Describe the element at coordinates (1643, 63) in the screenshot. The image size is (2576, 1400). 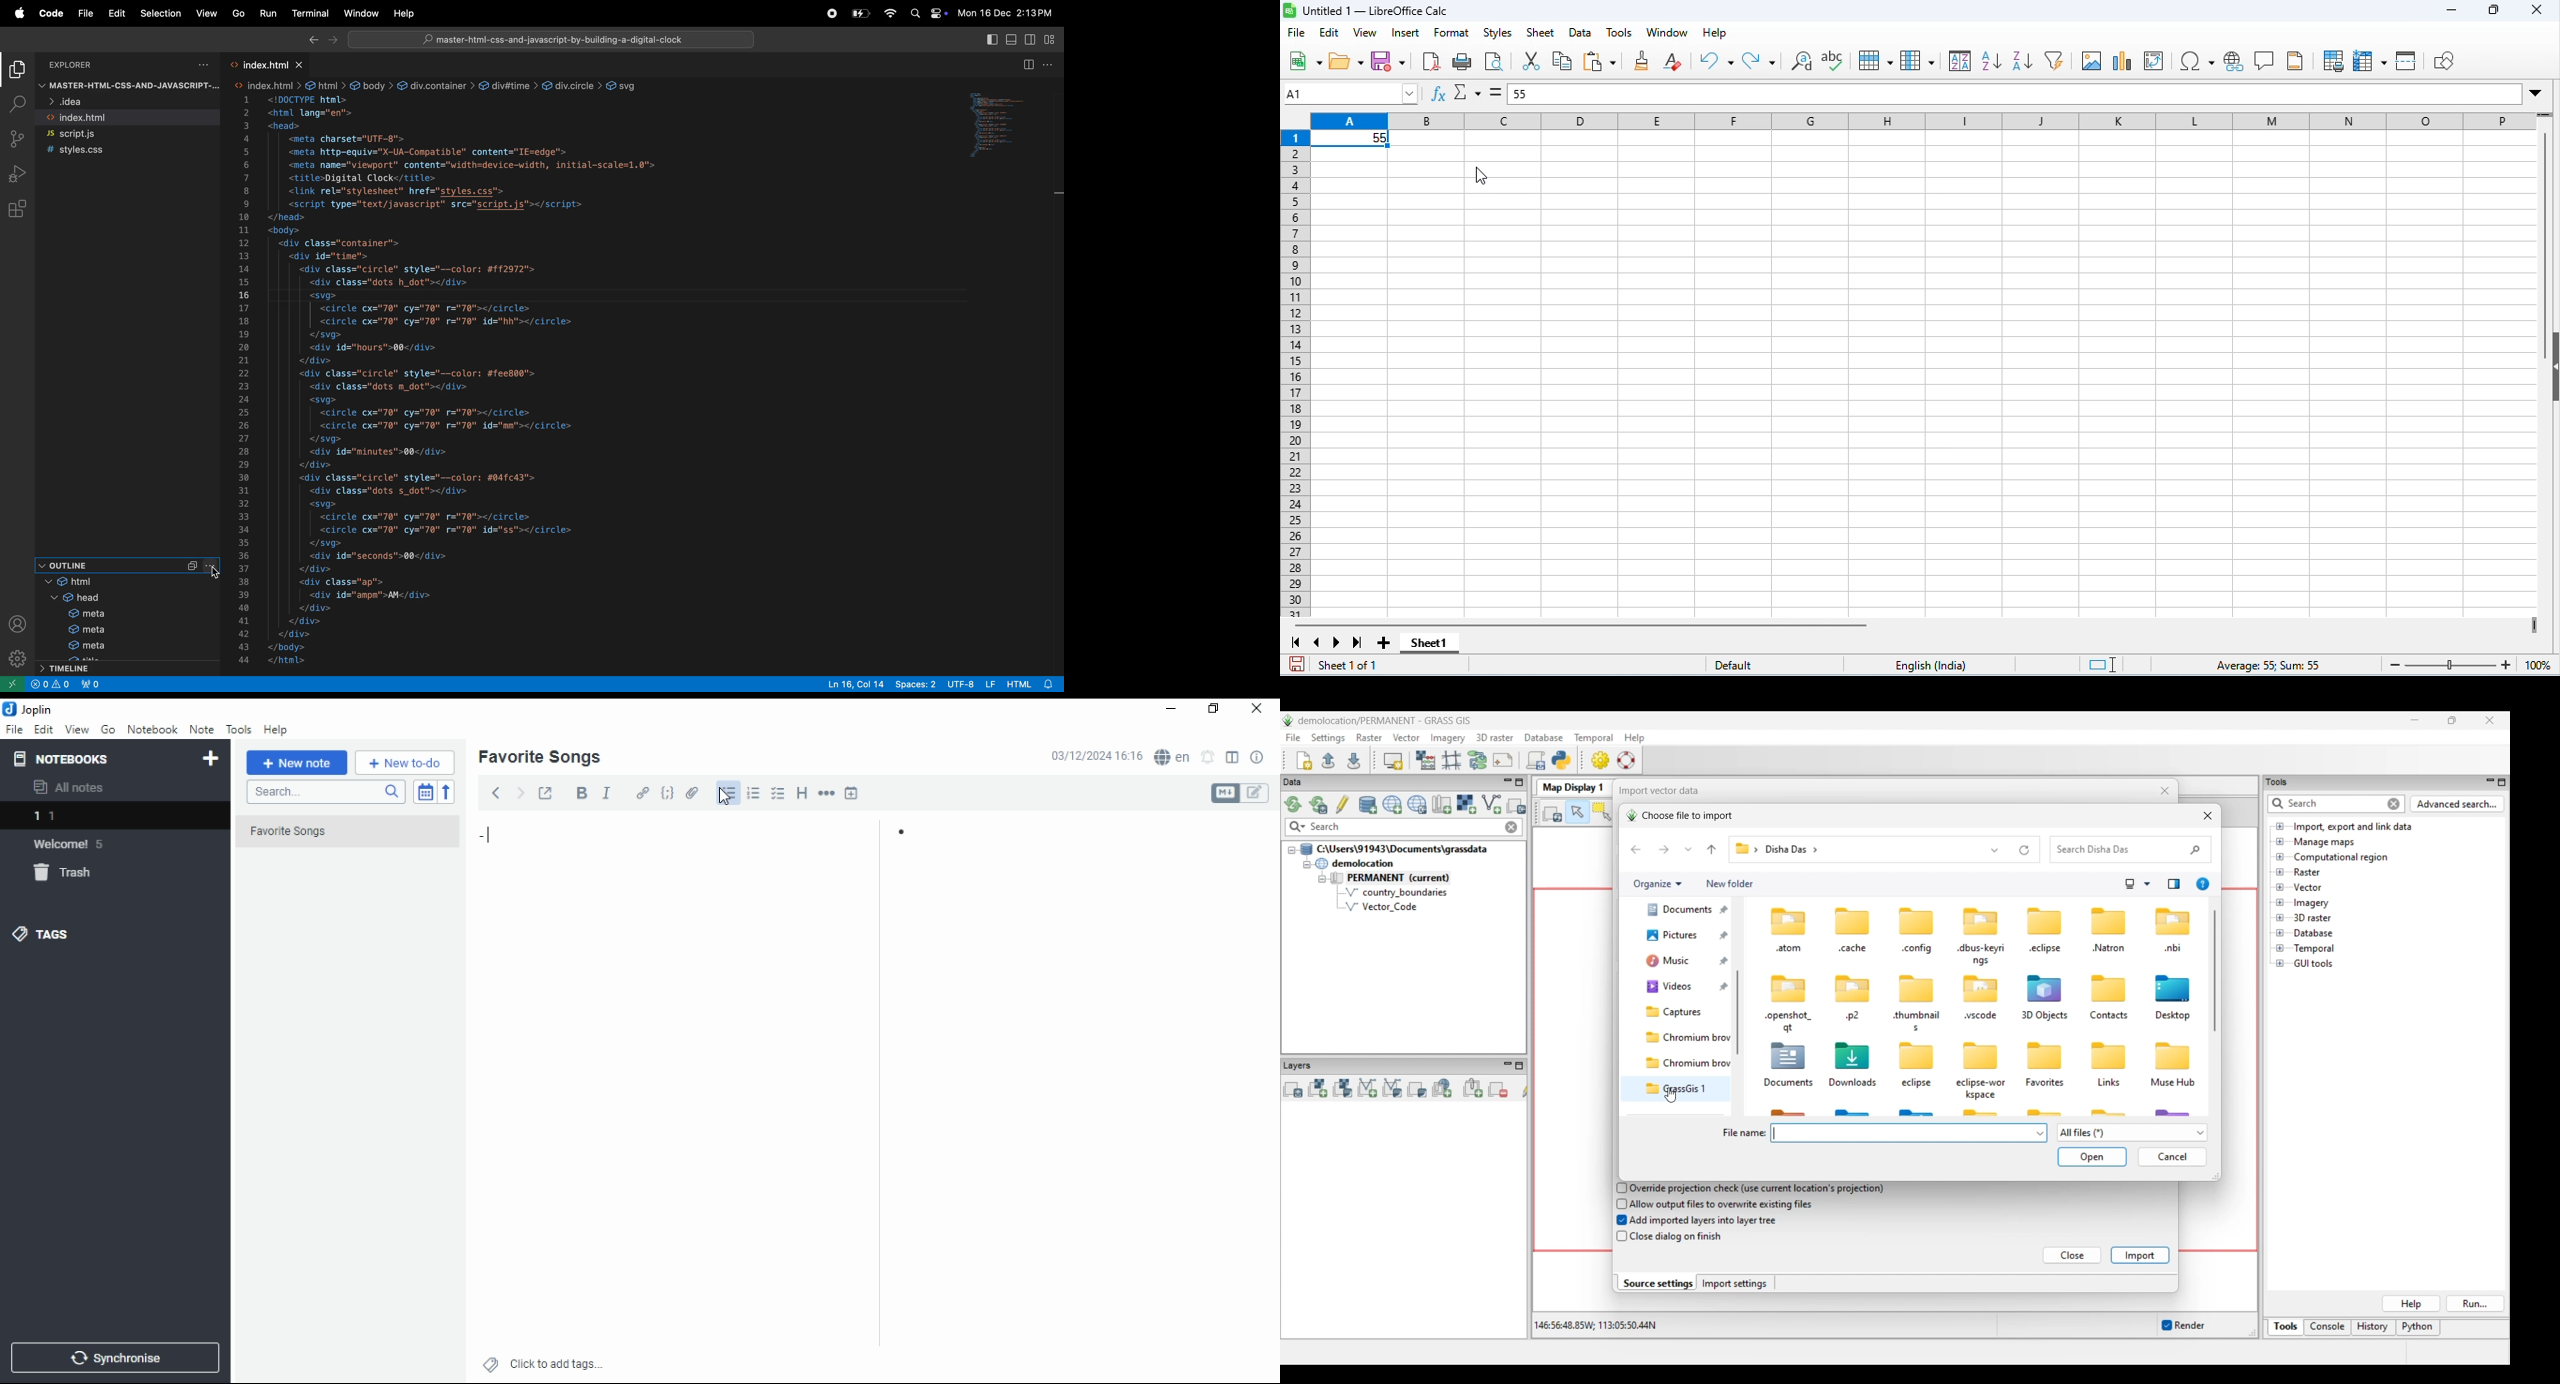
I see `clone` at that location.